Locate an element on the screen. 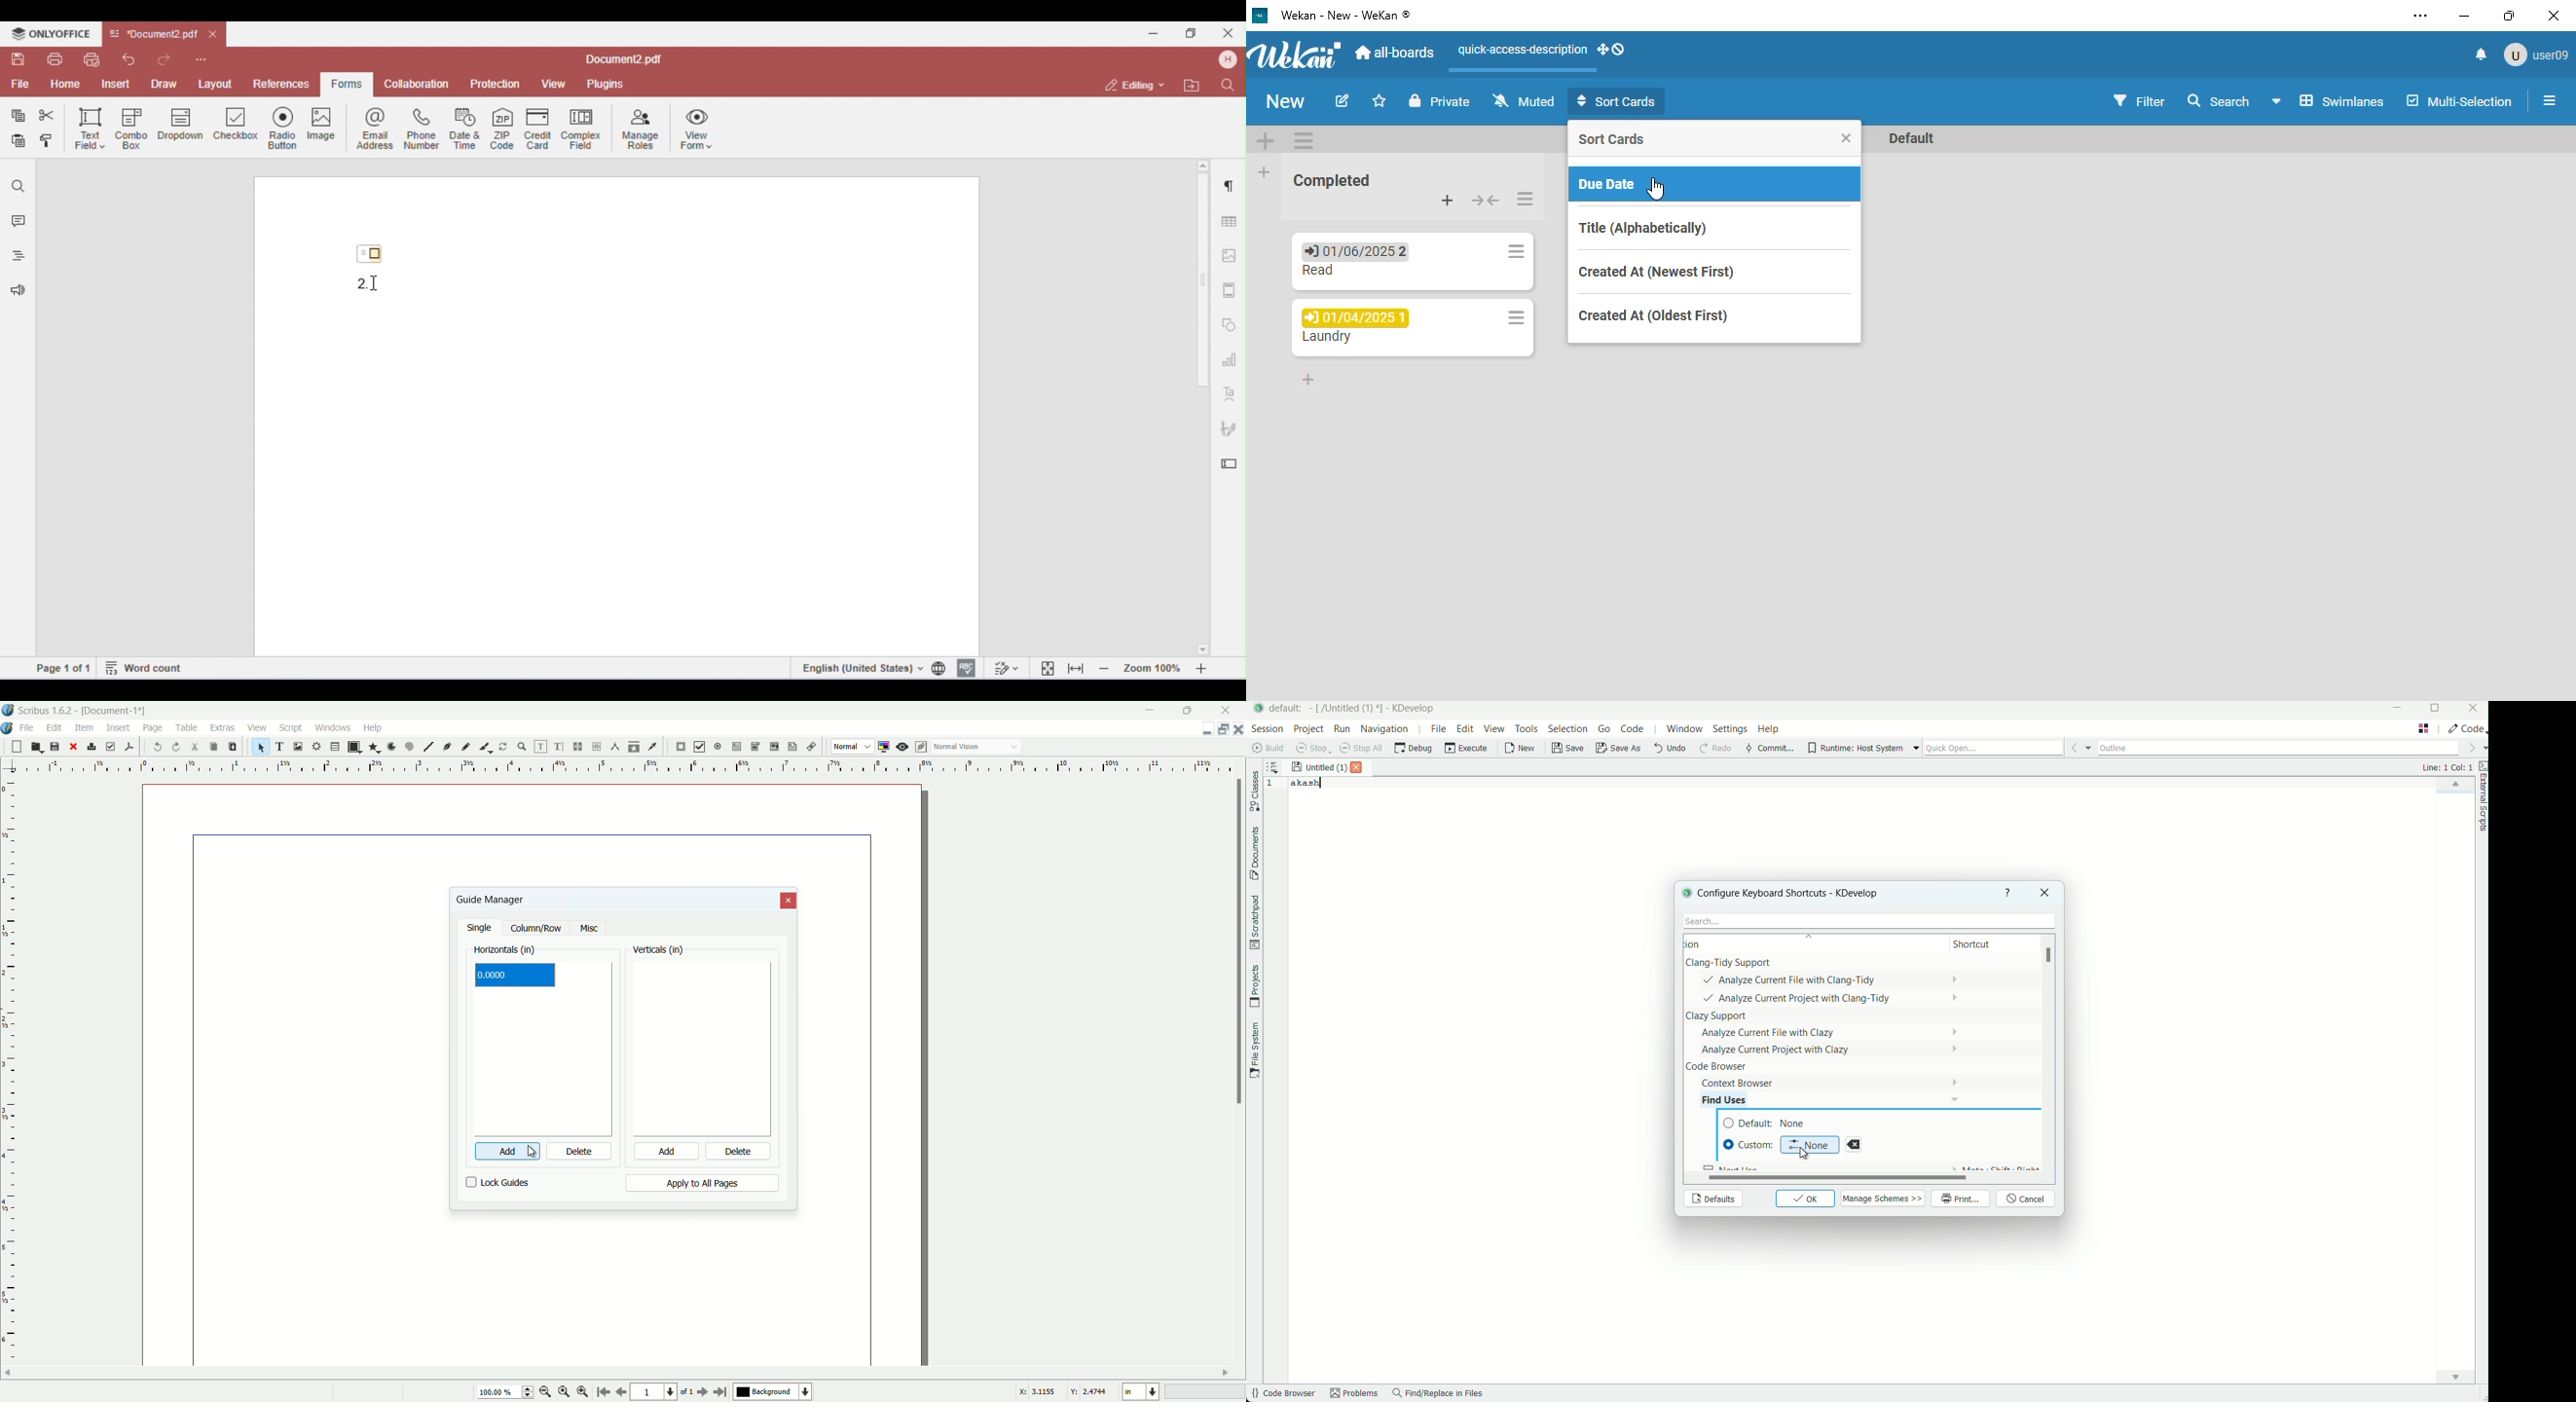 The width and height of the screenshot is (2576, 1428). horizontal is located at coordinates (505, 950).